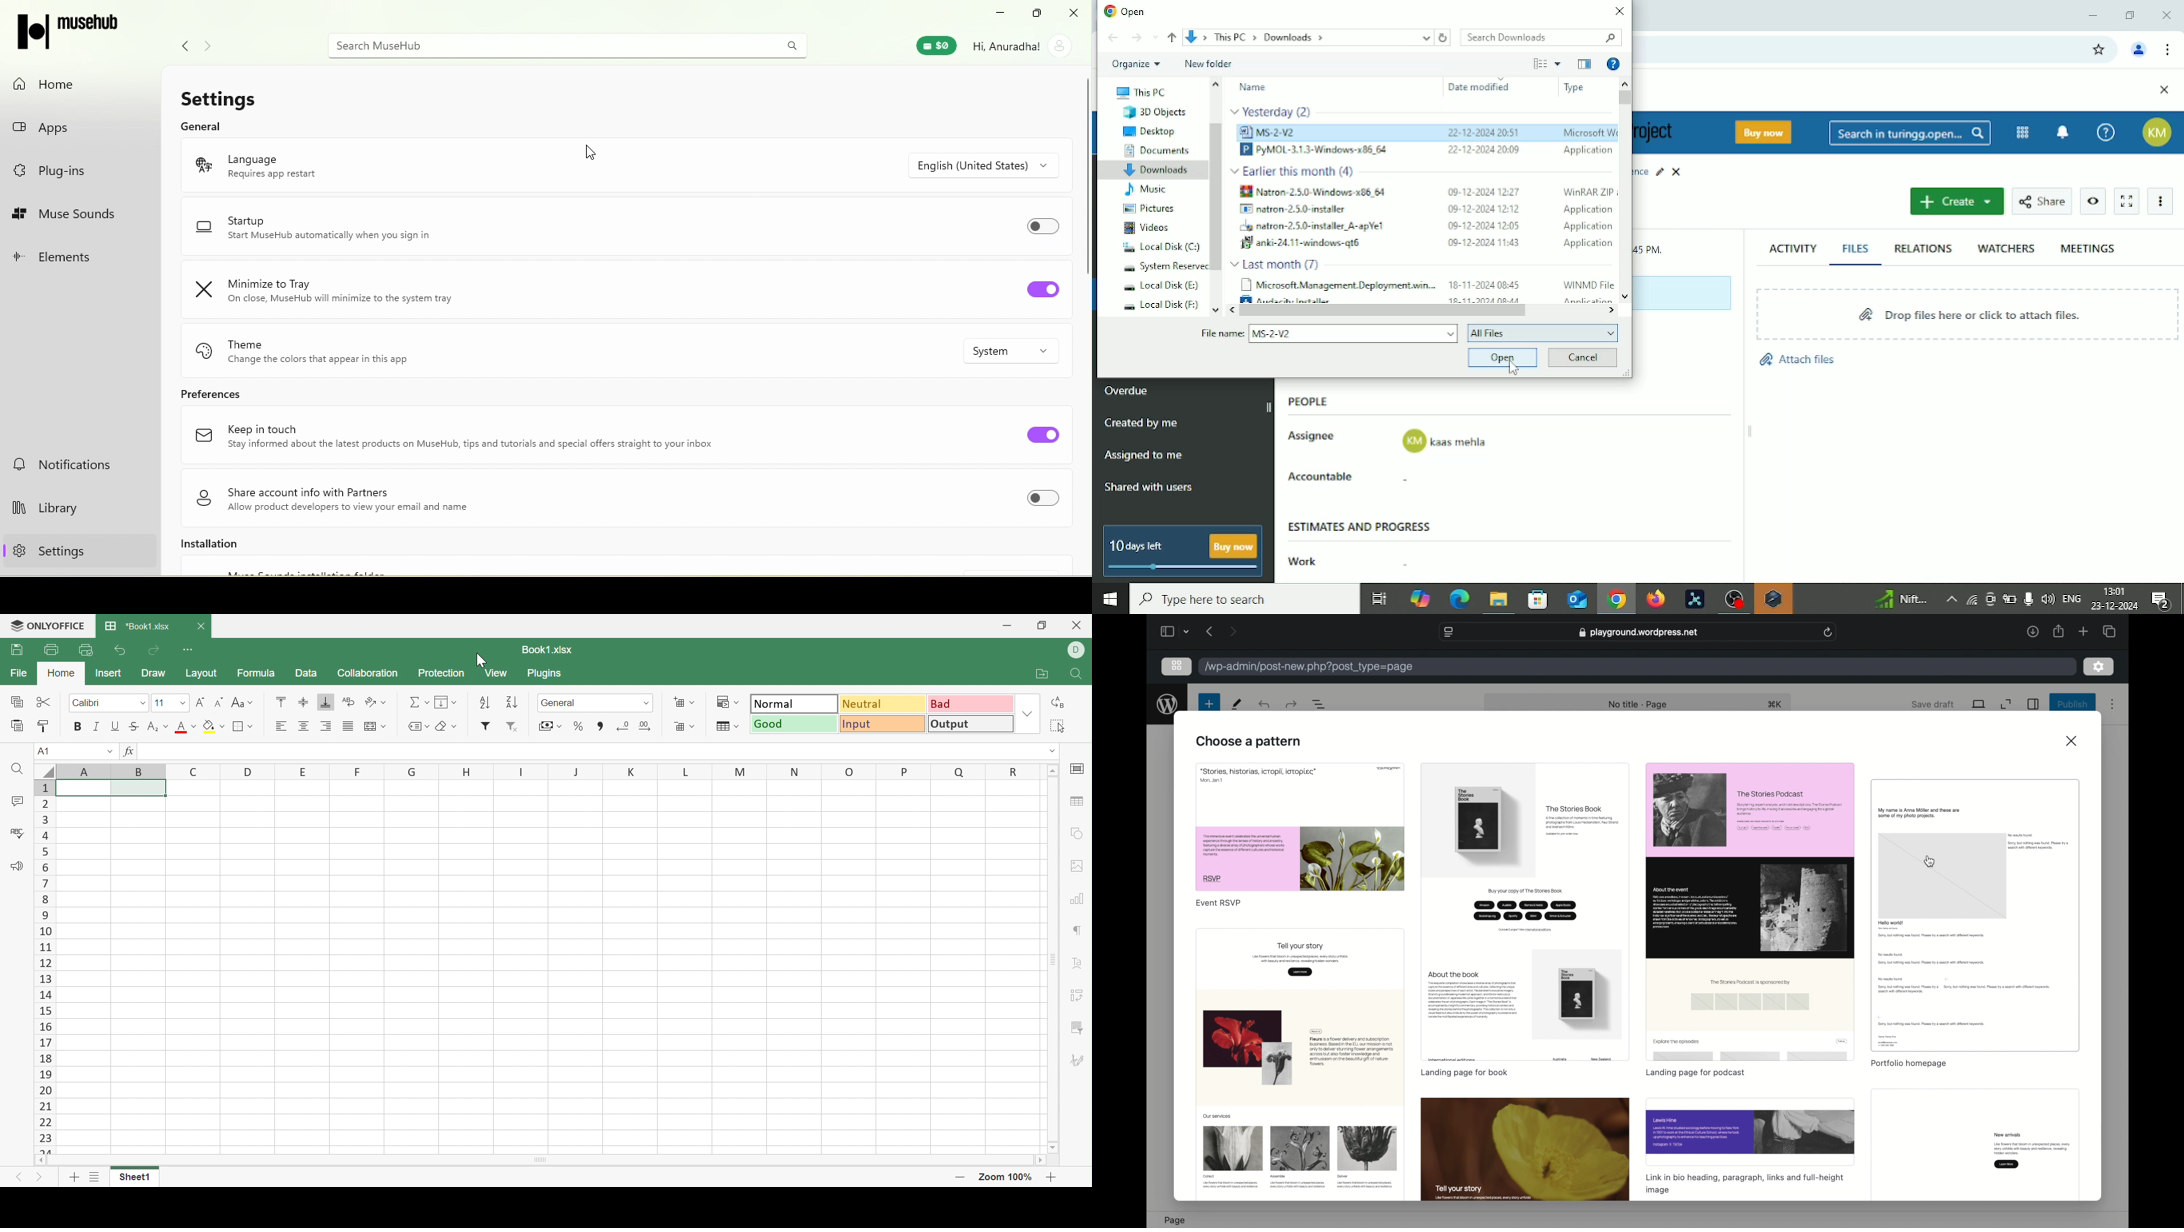 Image resolution: width=2184 pixels, height=1232 pixels. What do you see at coordinates (259, 674) in the screenshot?
I see `Formula` at bounding box center [259, 674].